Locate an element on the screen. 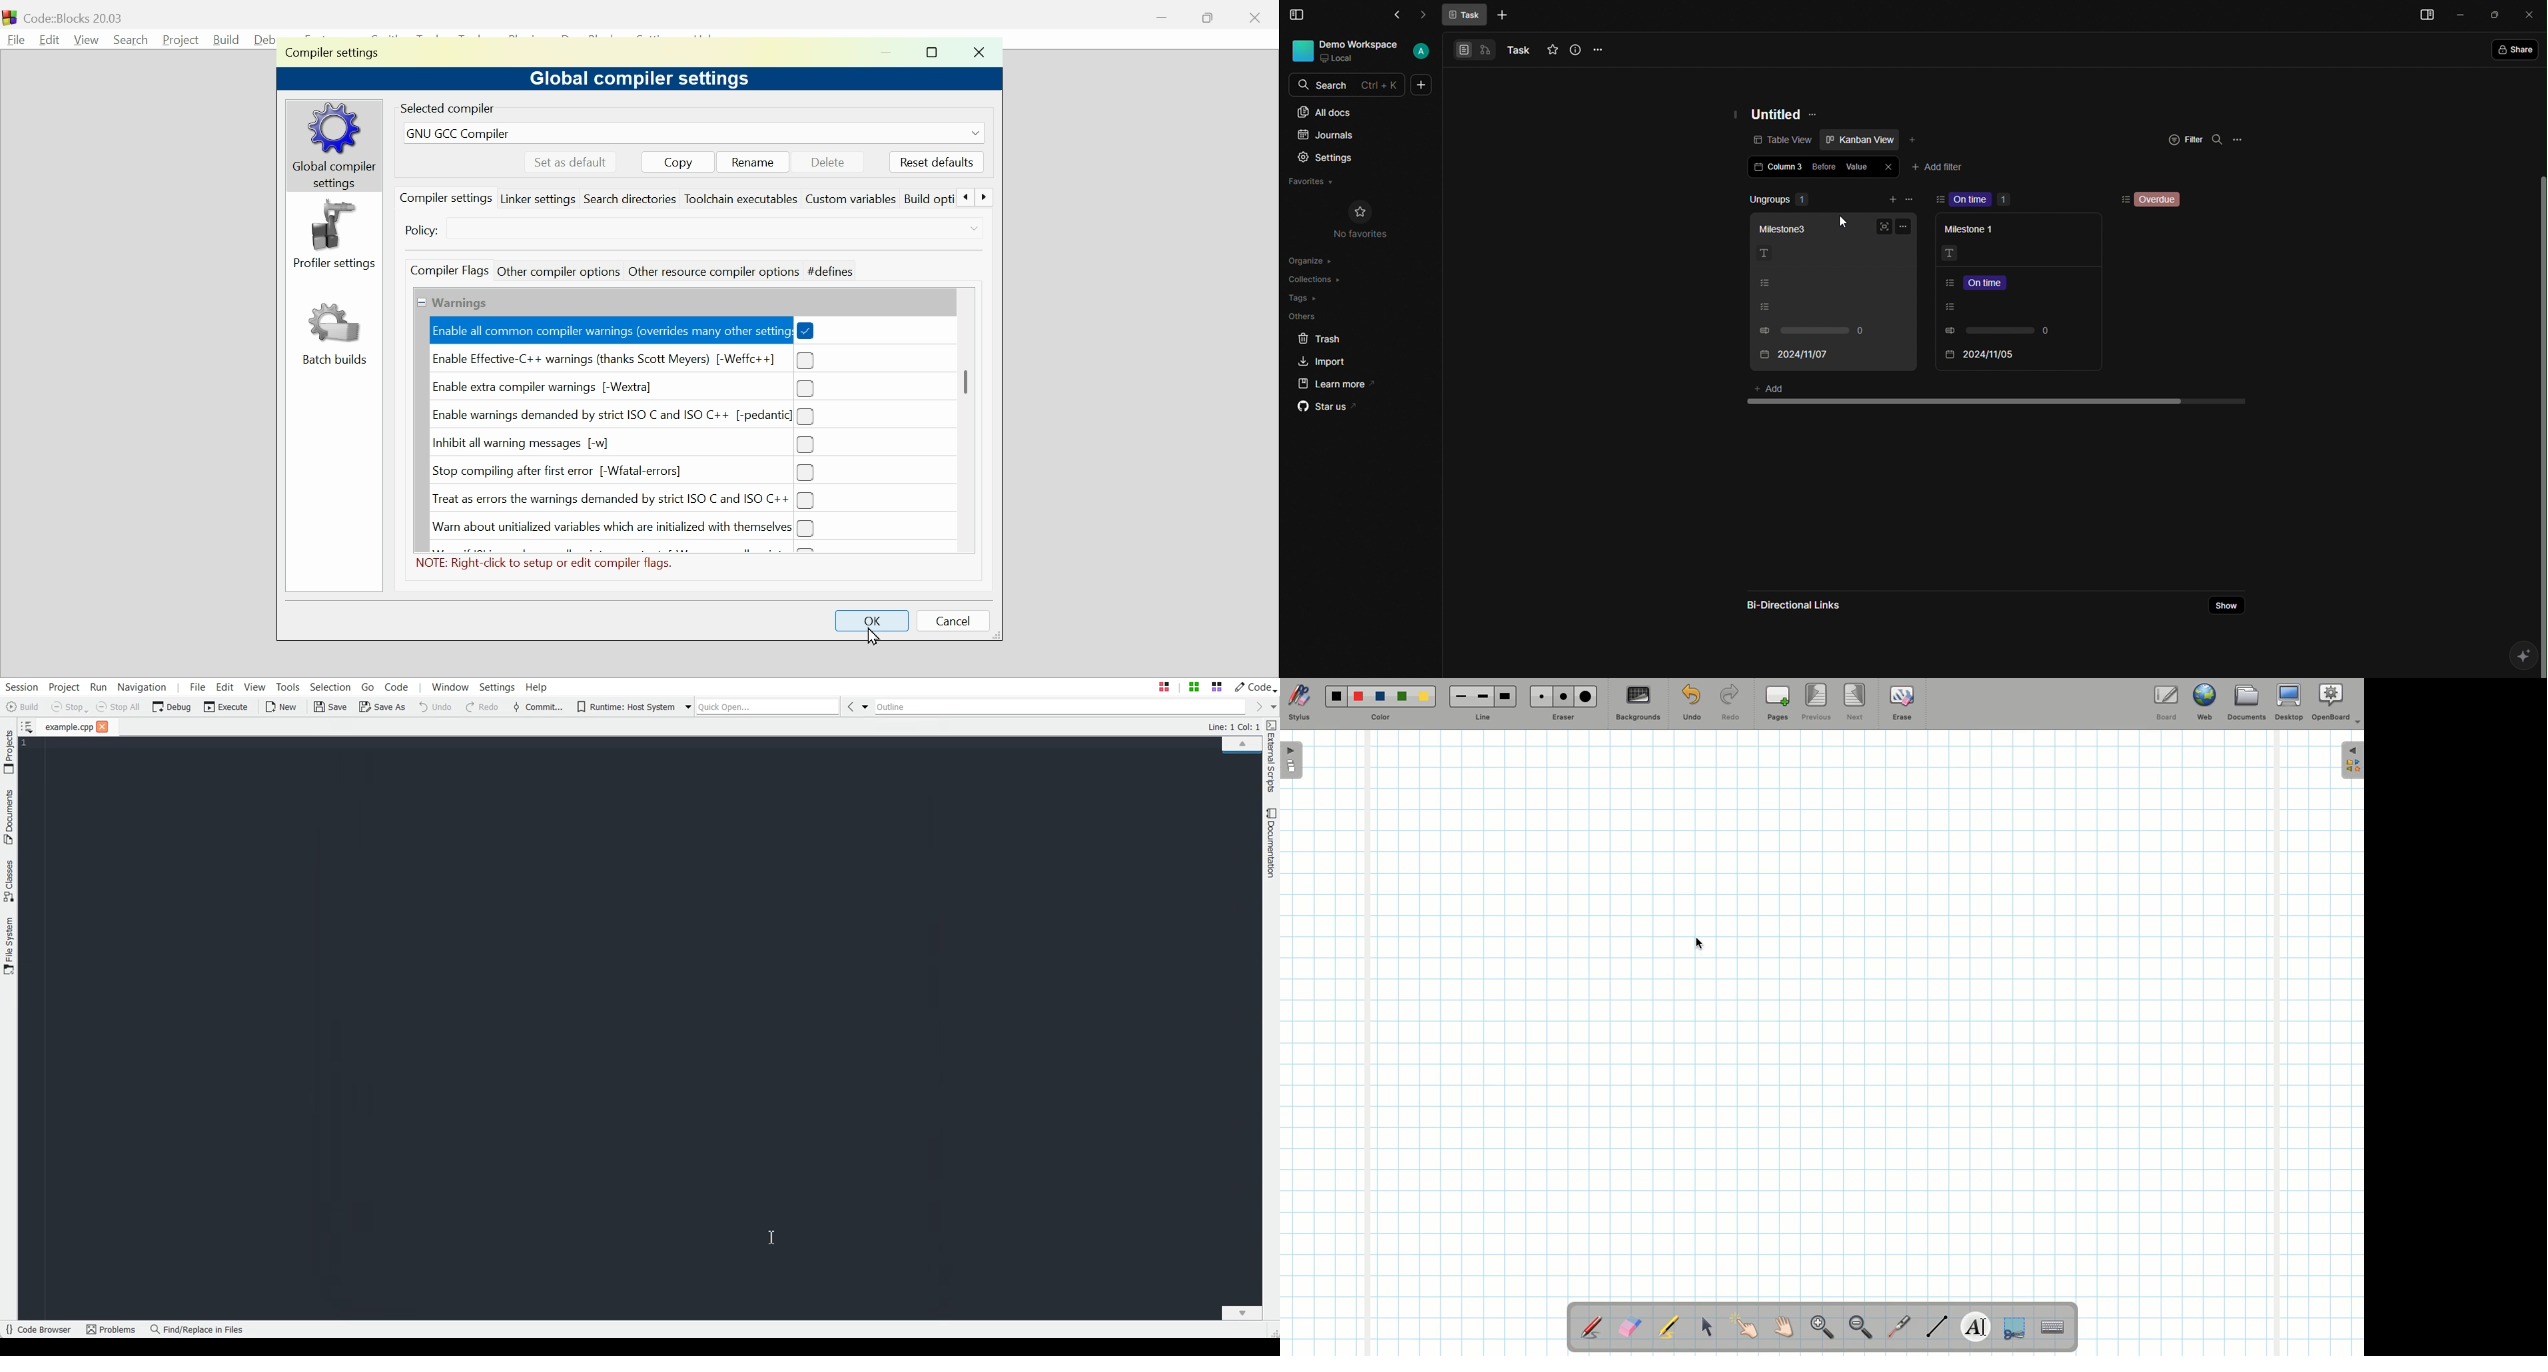  Search is located at coordinates (2218, 141).